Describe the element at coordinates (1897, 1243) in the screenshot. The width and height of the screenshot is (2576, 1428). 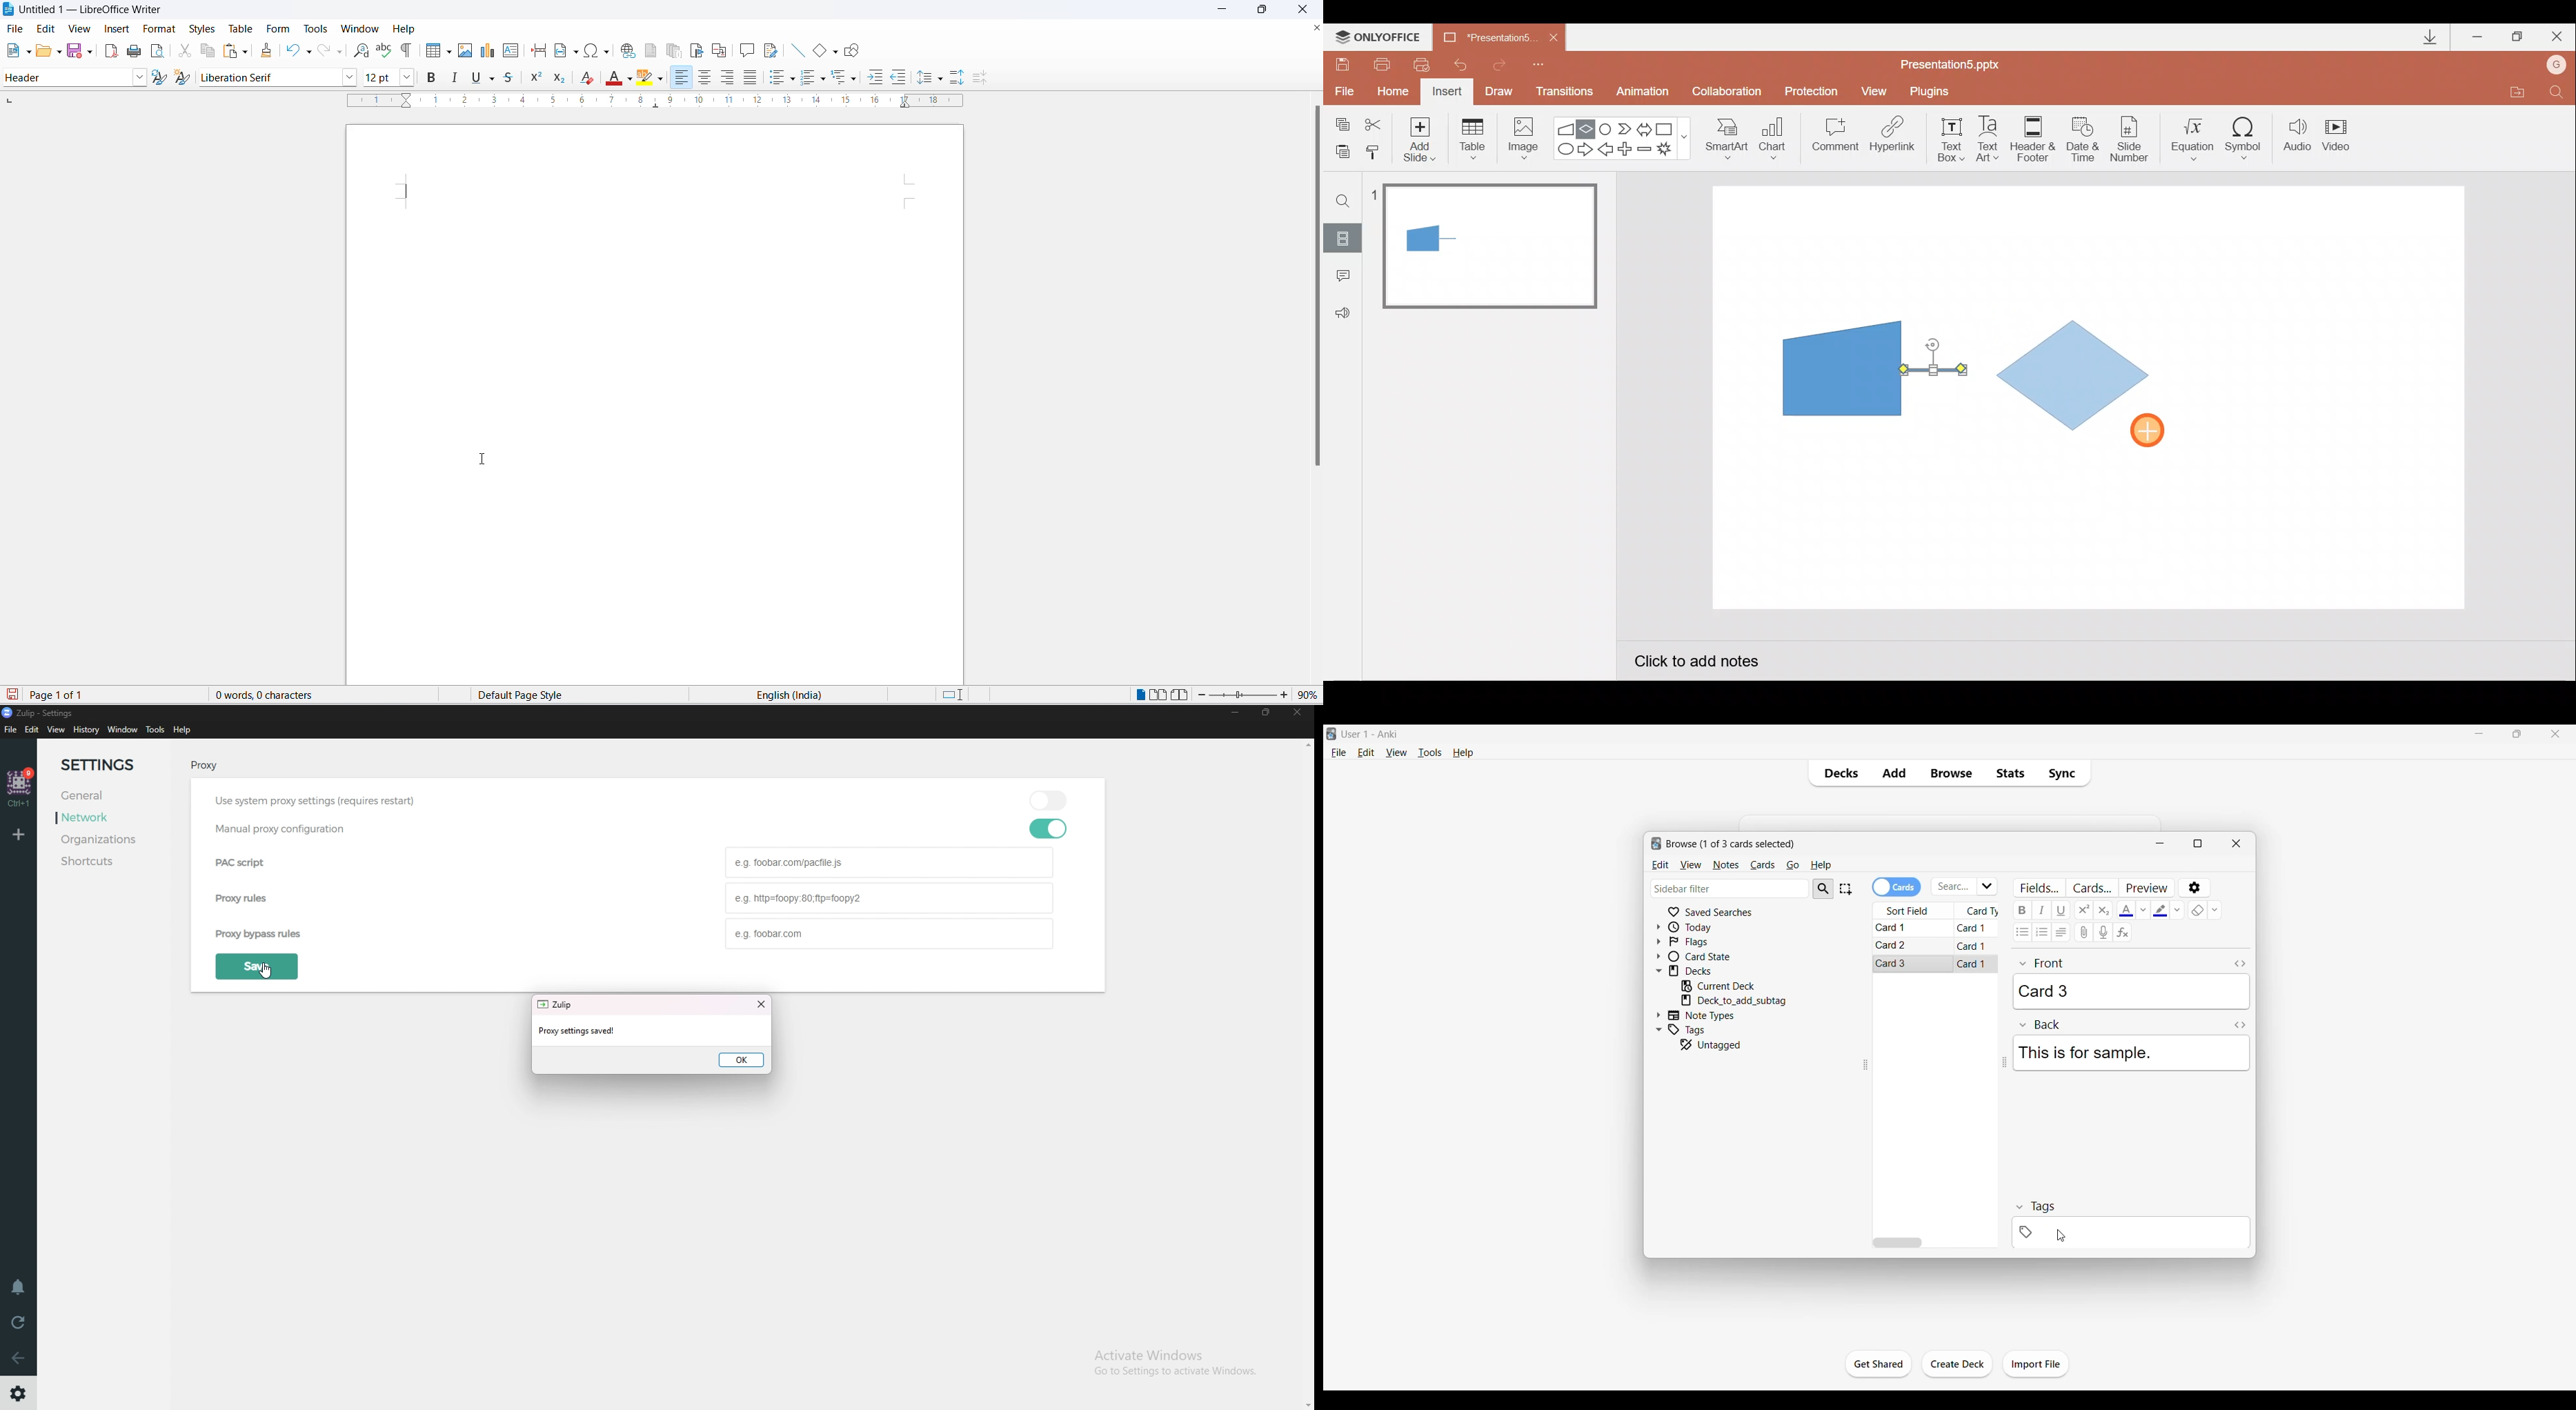
I see `Horizontal slide bar` at that location.